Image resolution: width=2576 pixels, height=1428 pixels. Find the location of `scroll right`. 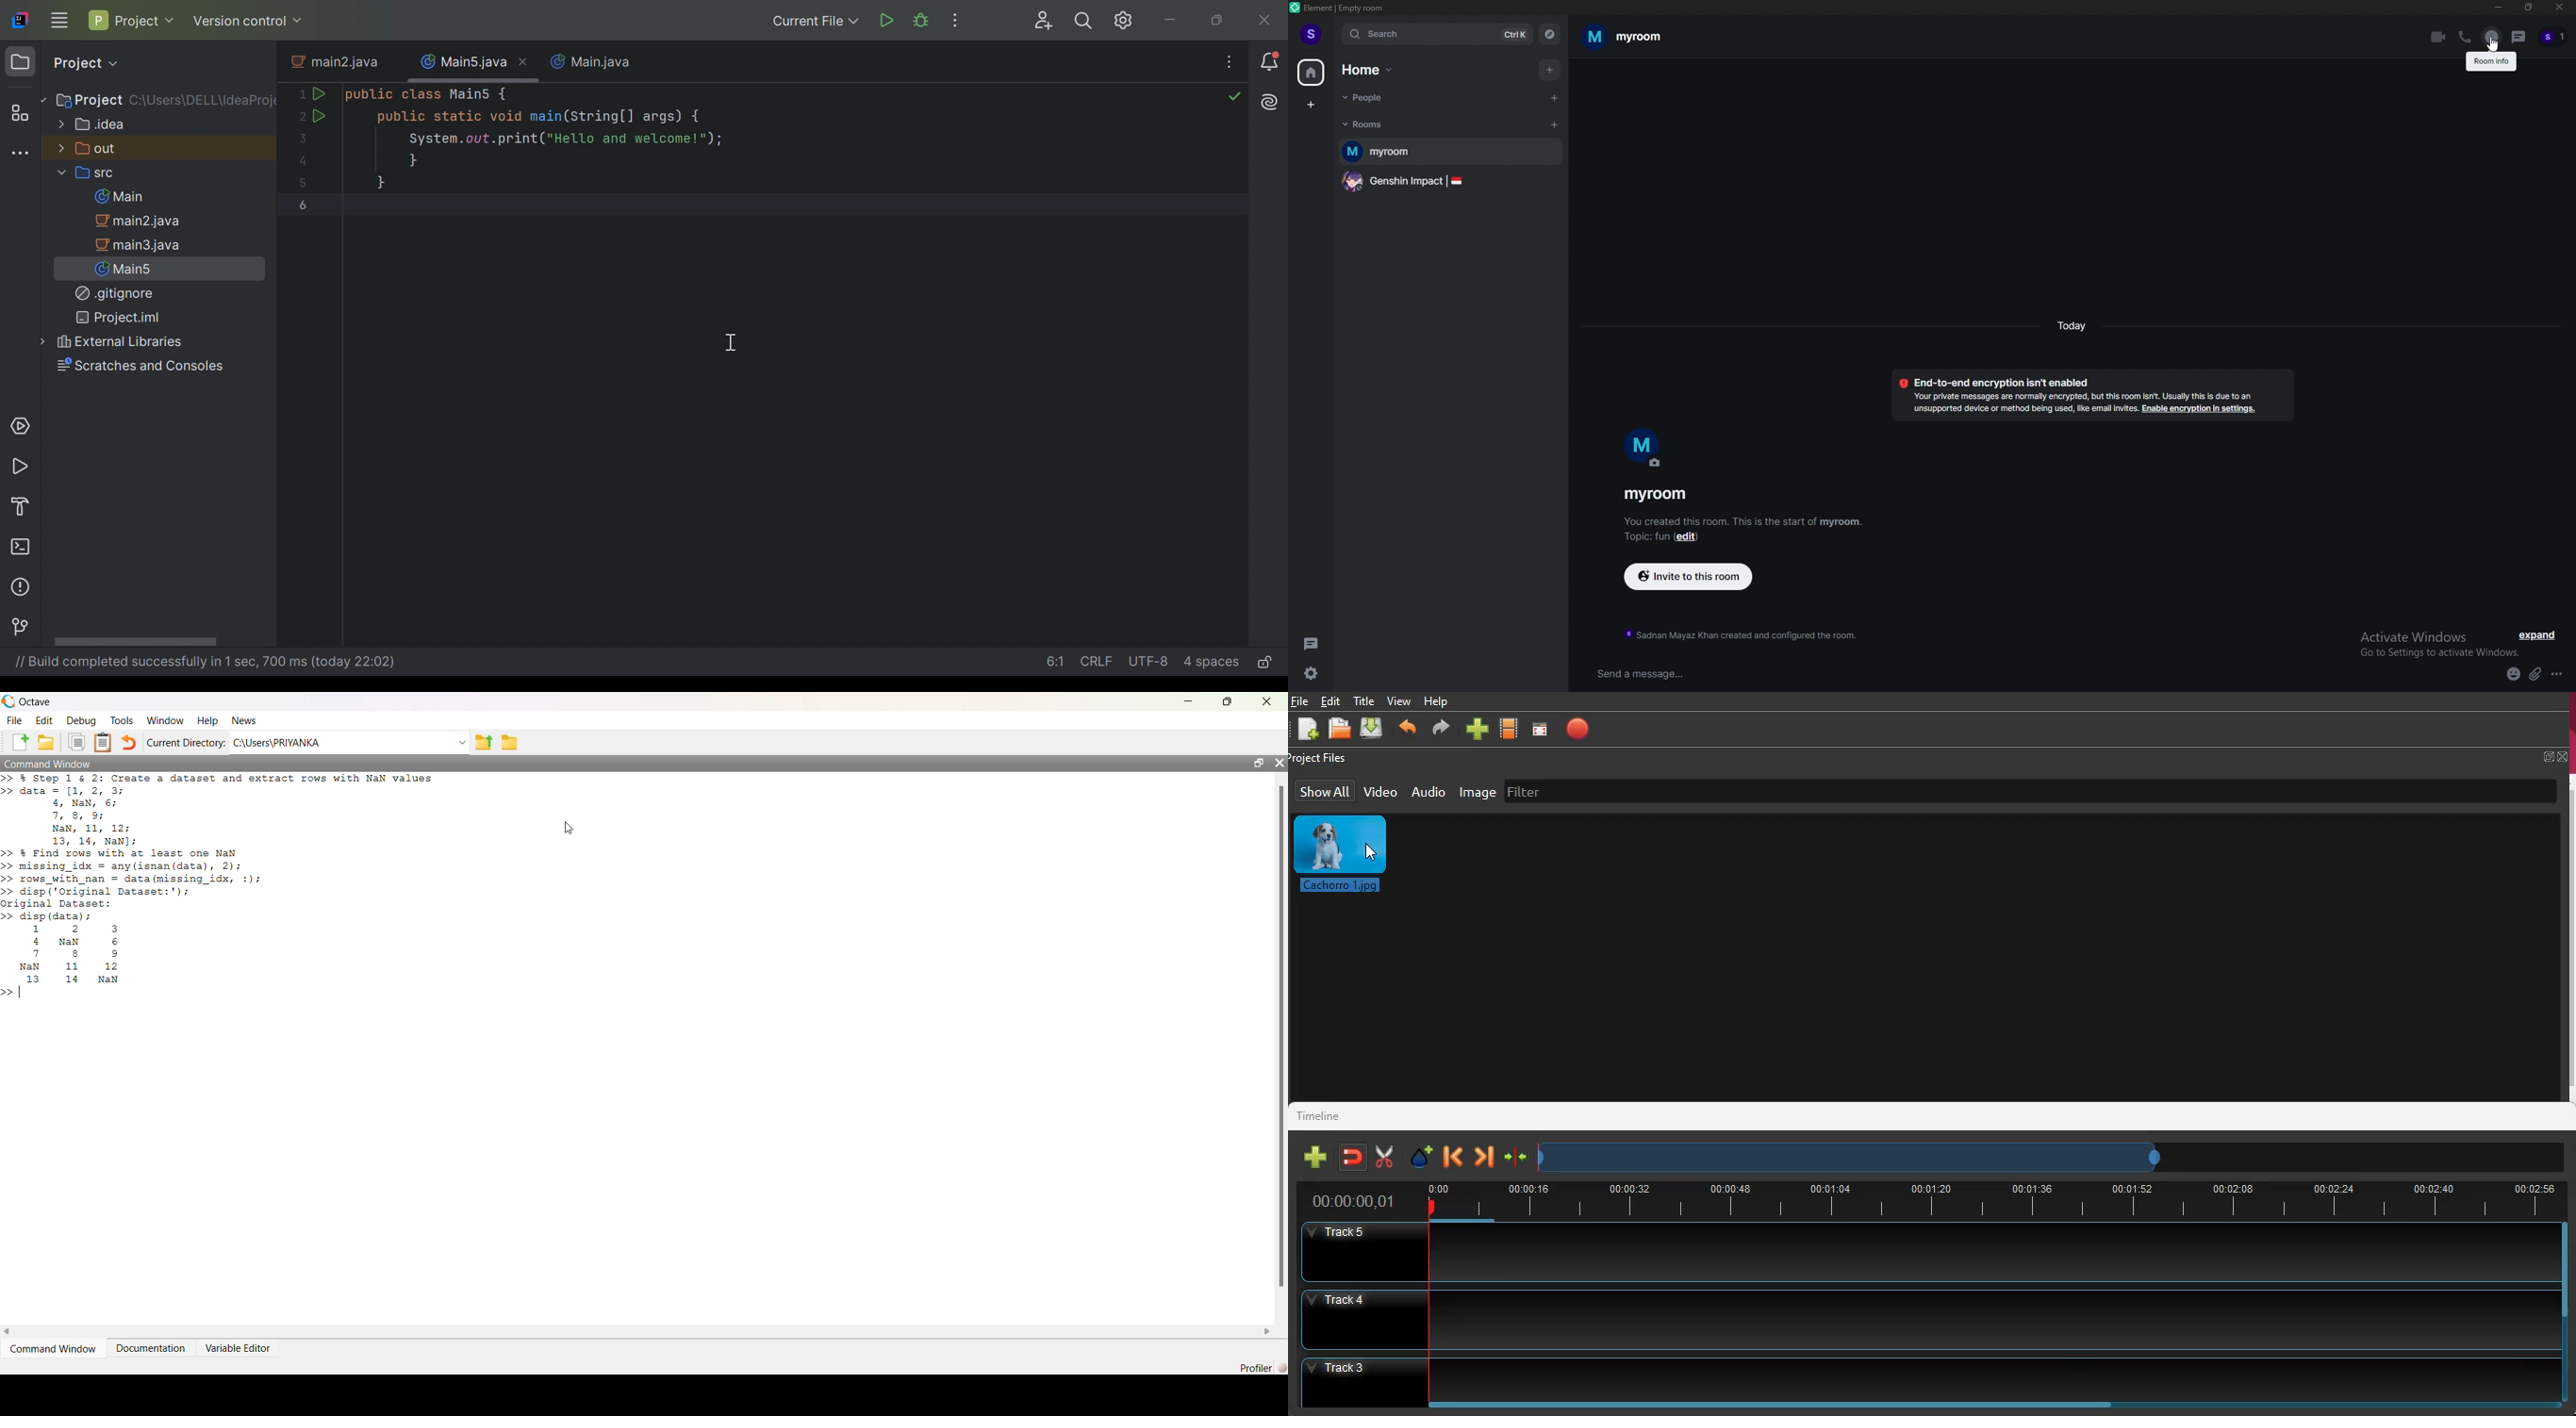

scroll right is located at coordinates (1267, 1333).